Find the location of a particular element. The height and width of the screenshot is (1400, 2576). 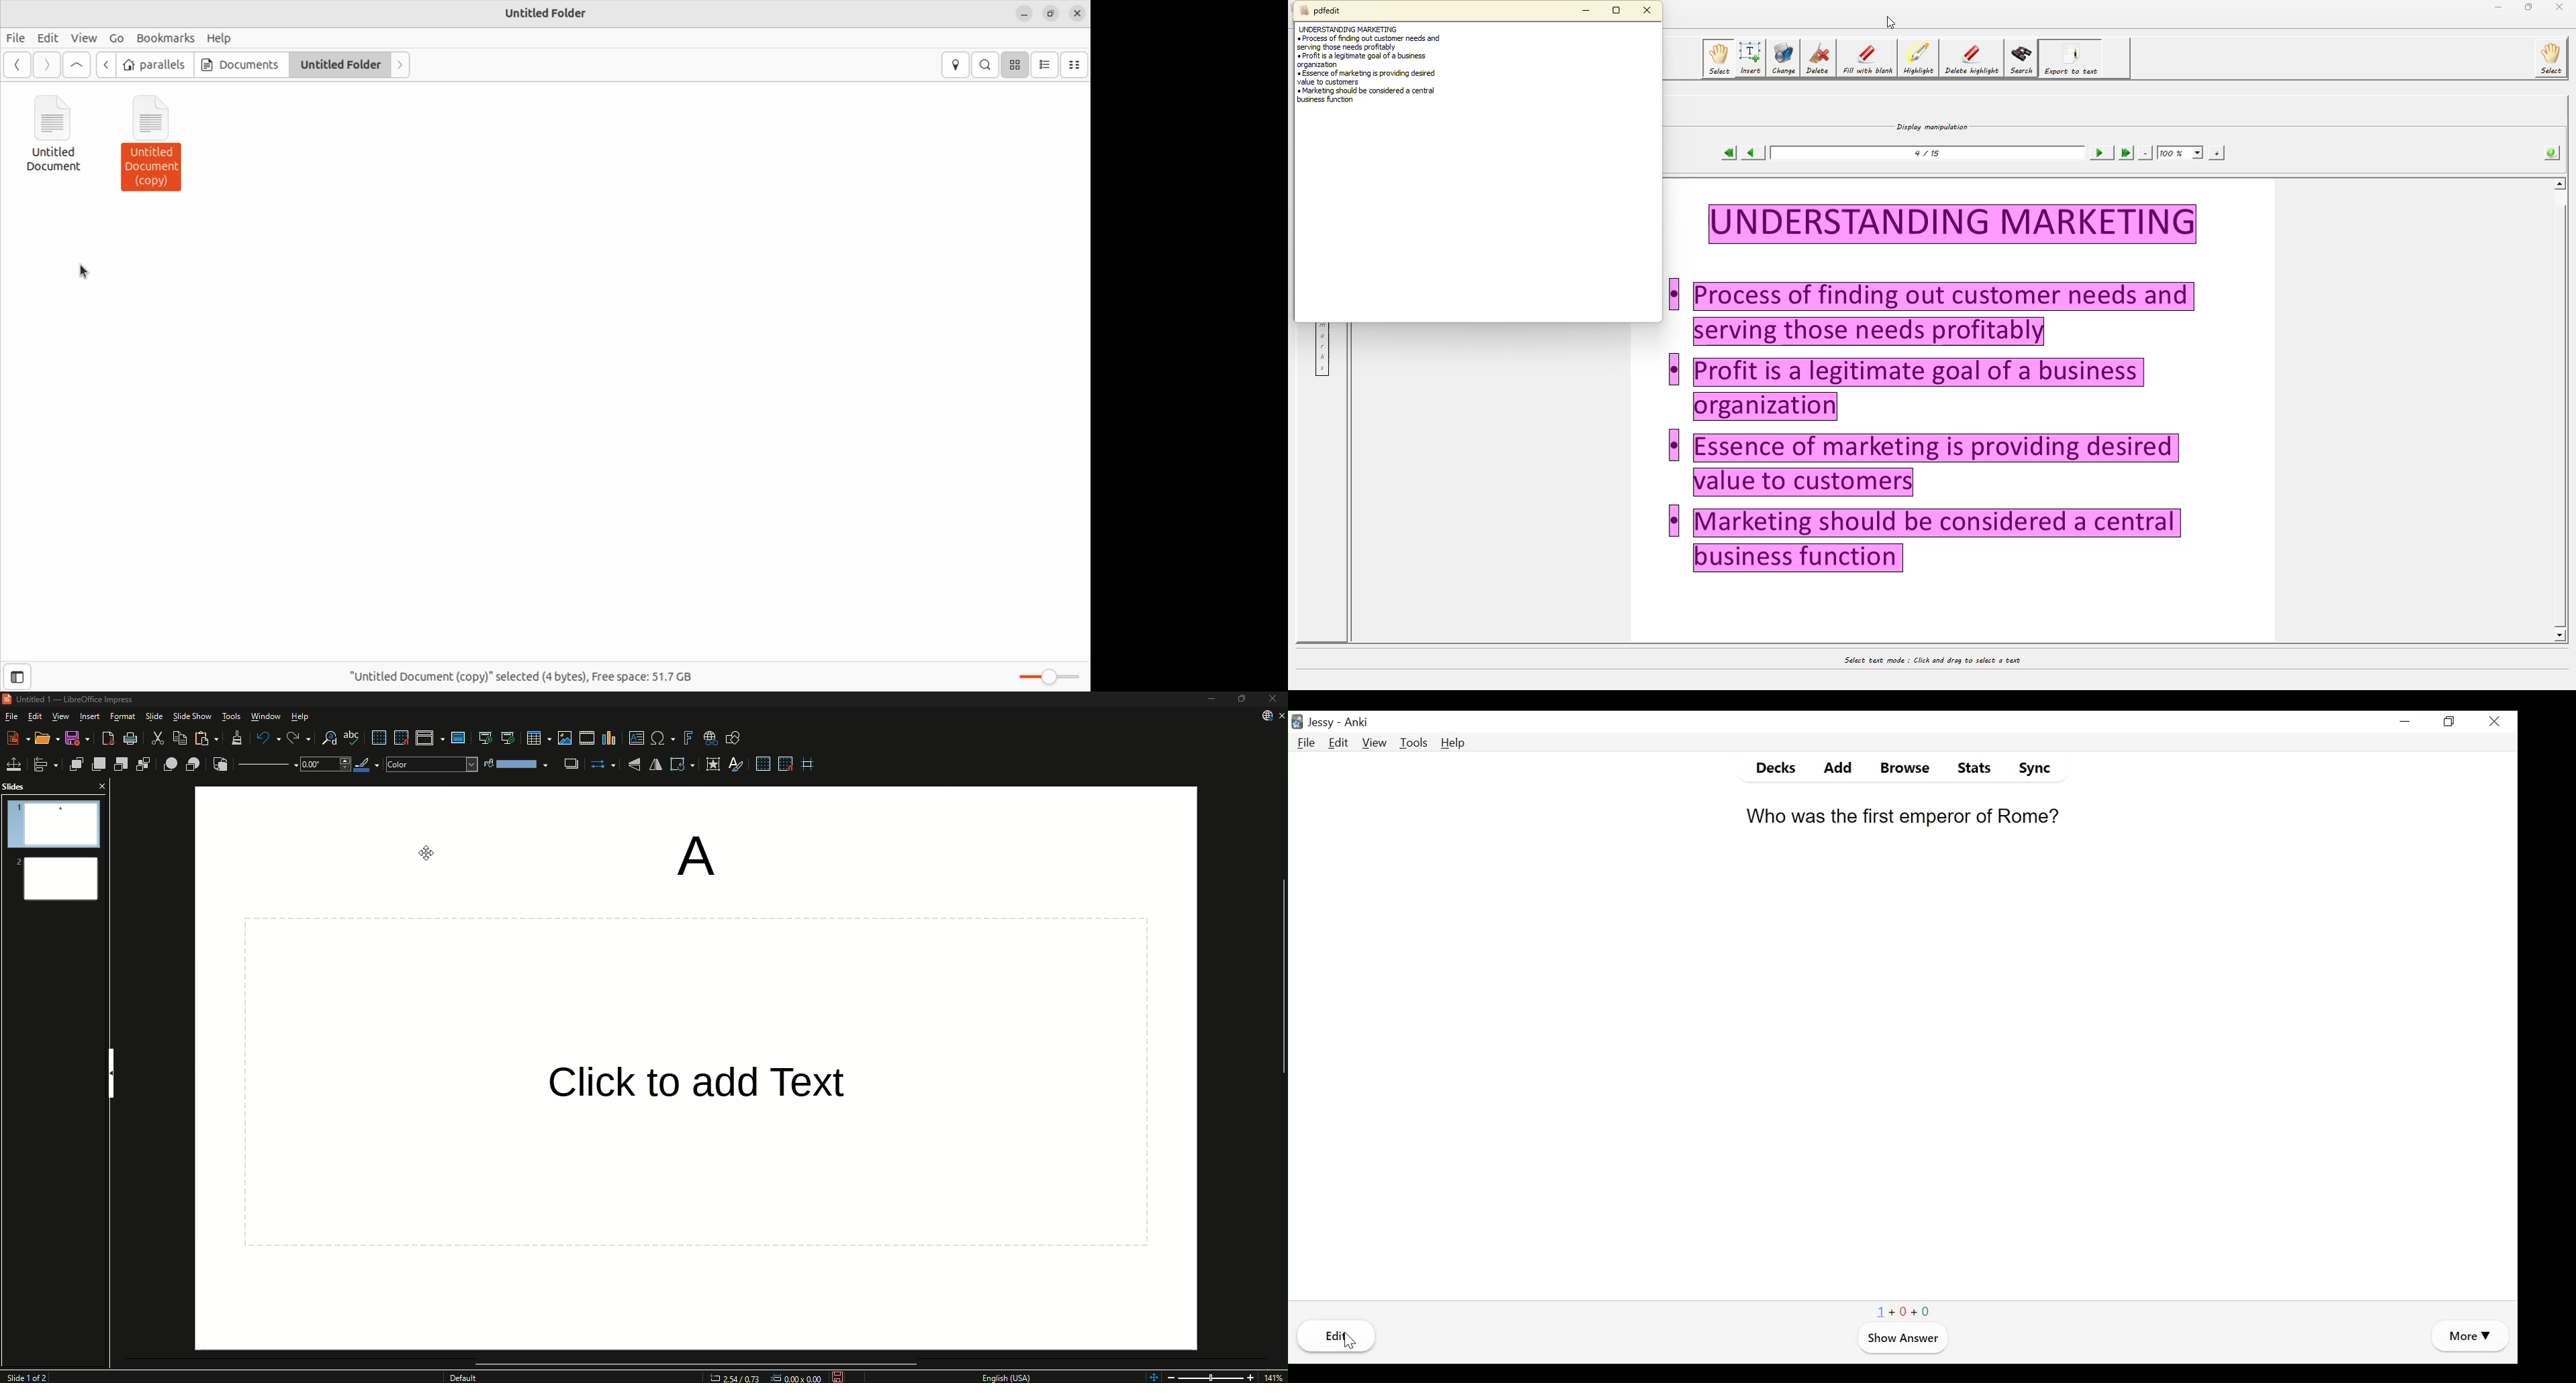

Start from first slide is located at coordinates (482, 736).